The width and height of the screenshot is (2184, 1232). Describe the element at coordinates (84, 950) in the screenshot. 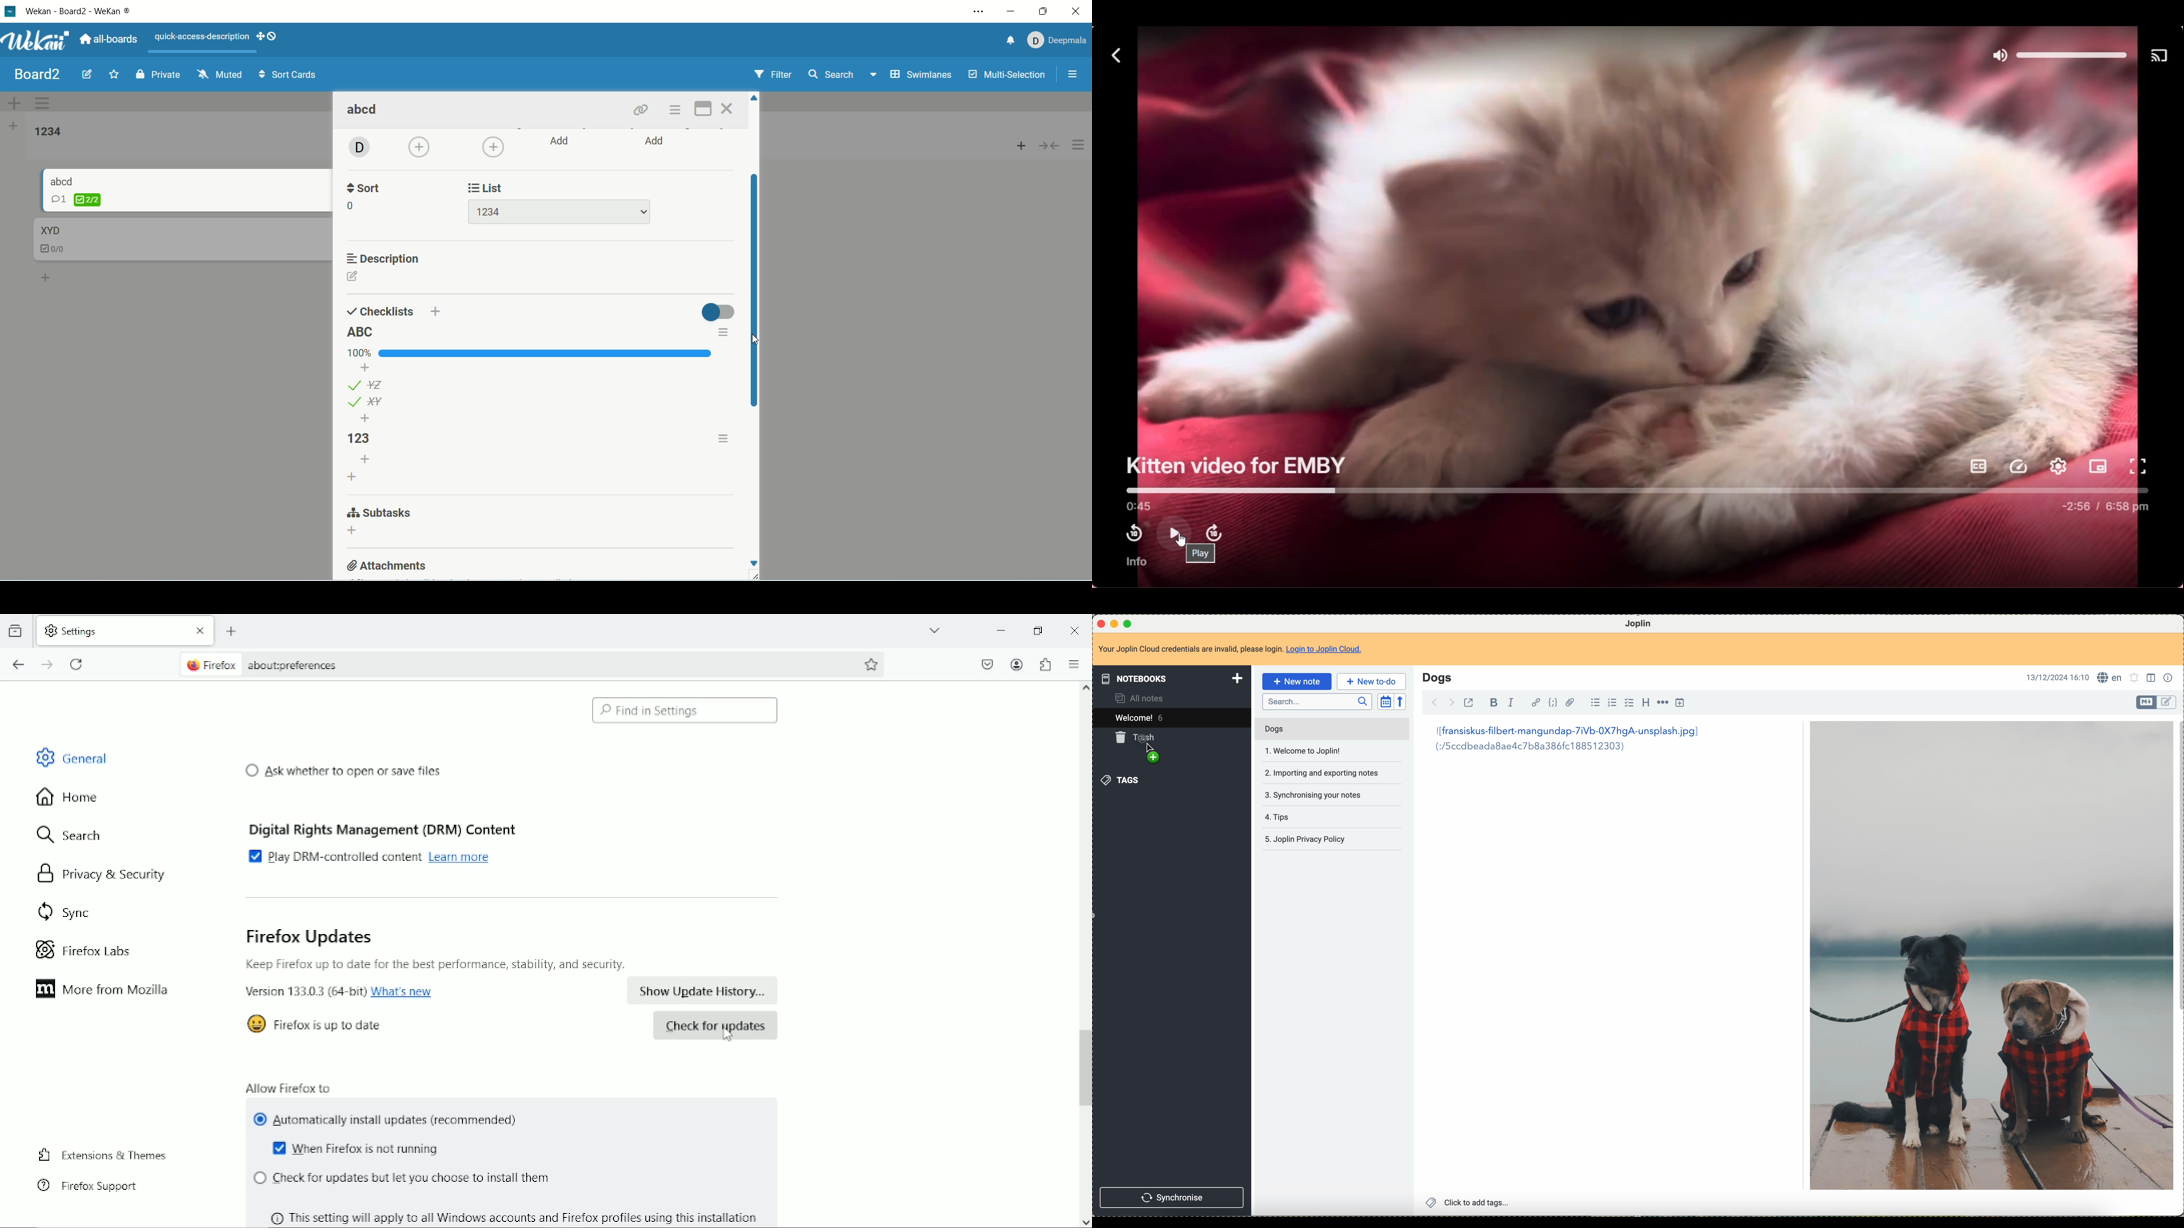

I see `firefox labs` at that location.